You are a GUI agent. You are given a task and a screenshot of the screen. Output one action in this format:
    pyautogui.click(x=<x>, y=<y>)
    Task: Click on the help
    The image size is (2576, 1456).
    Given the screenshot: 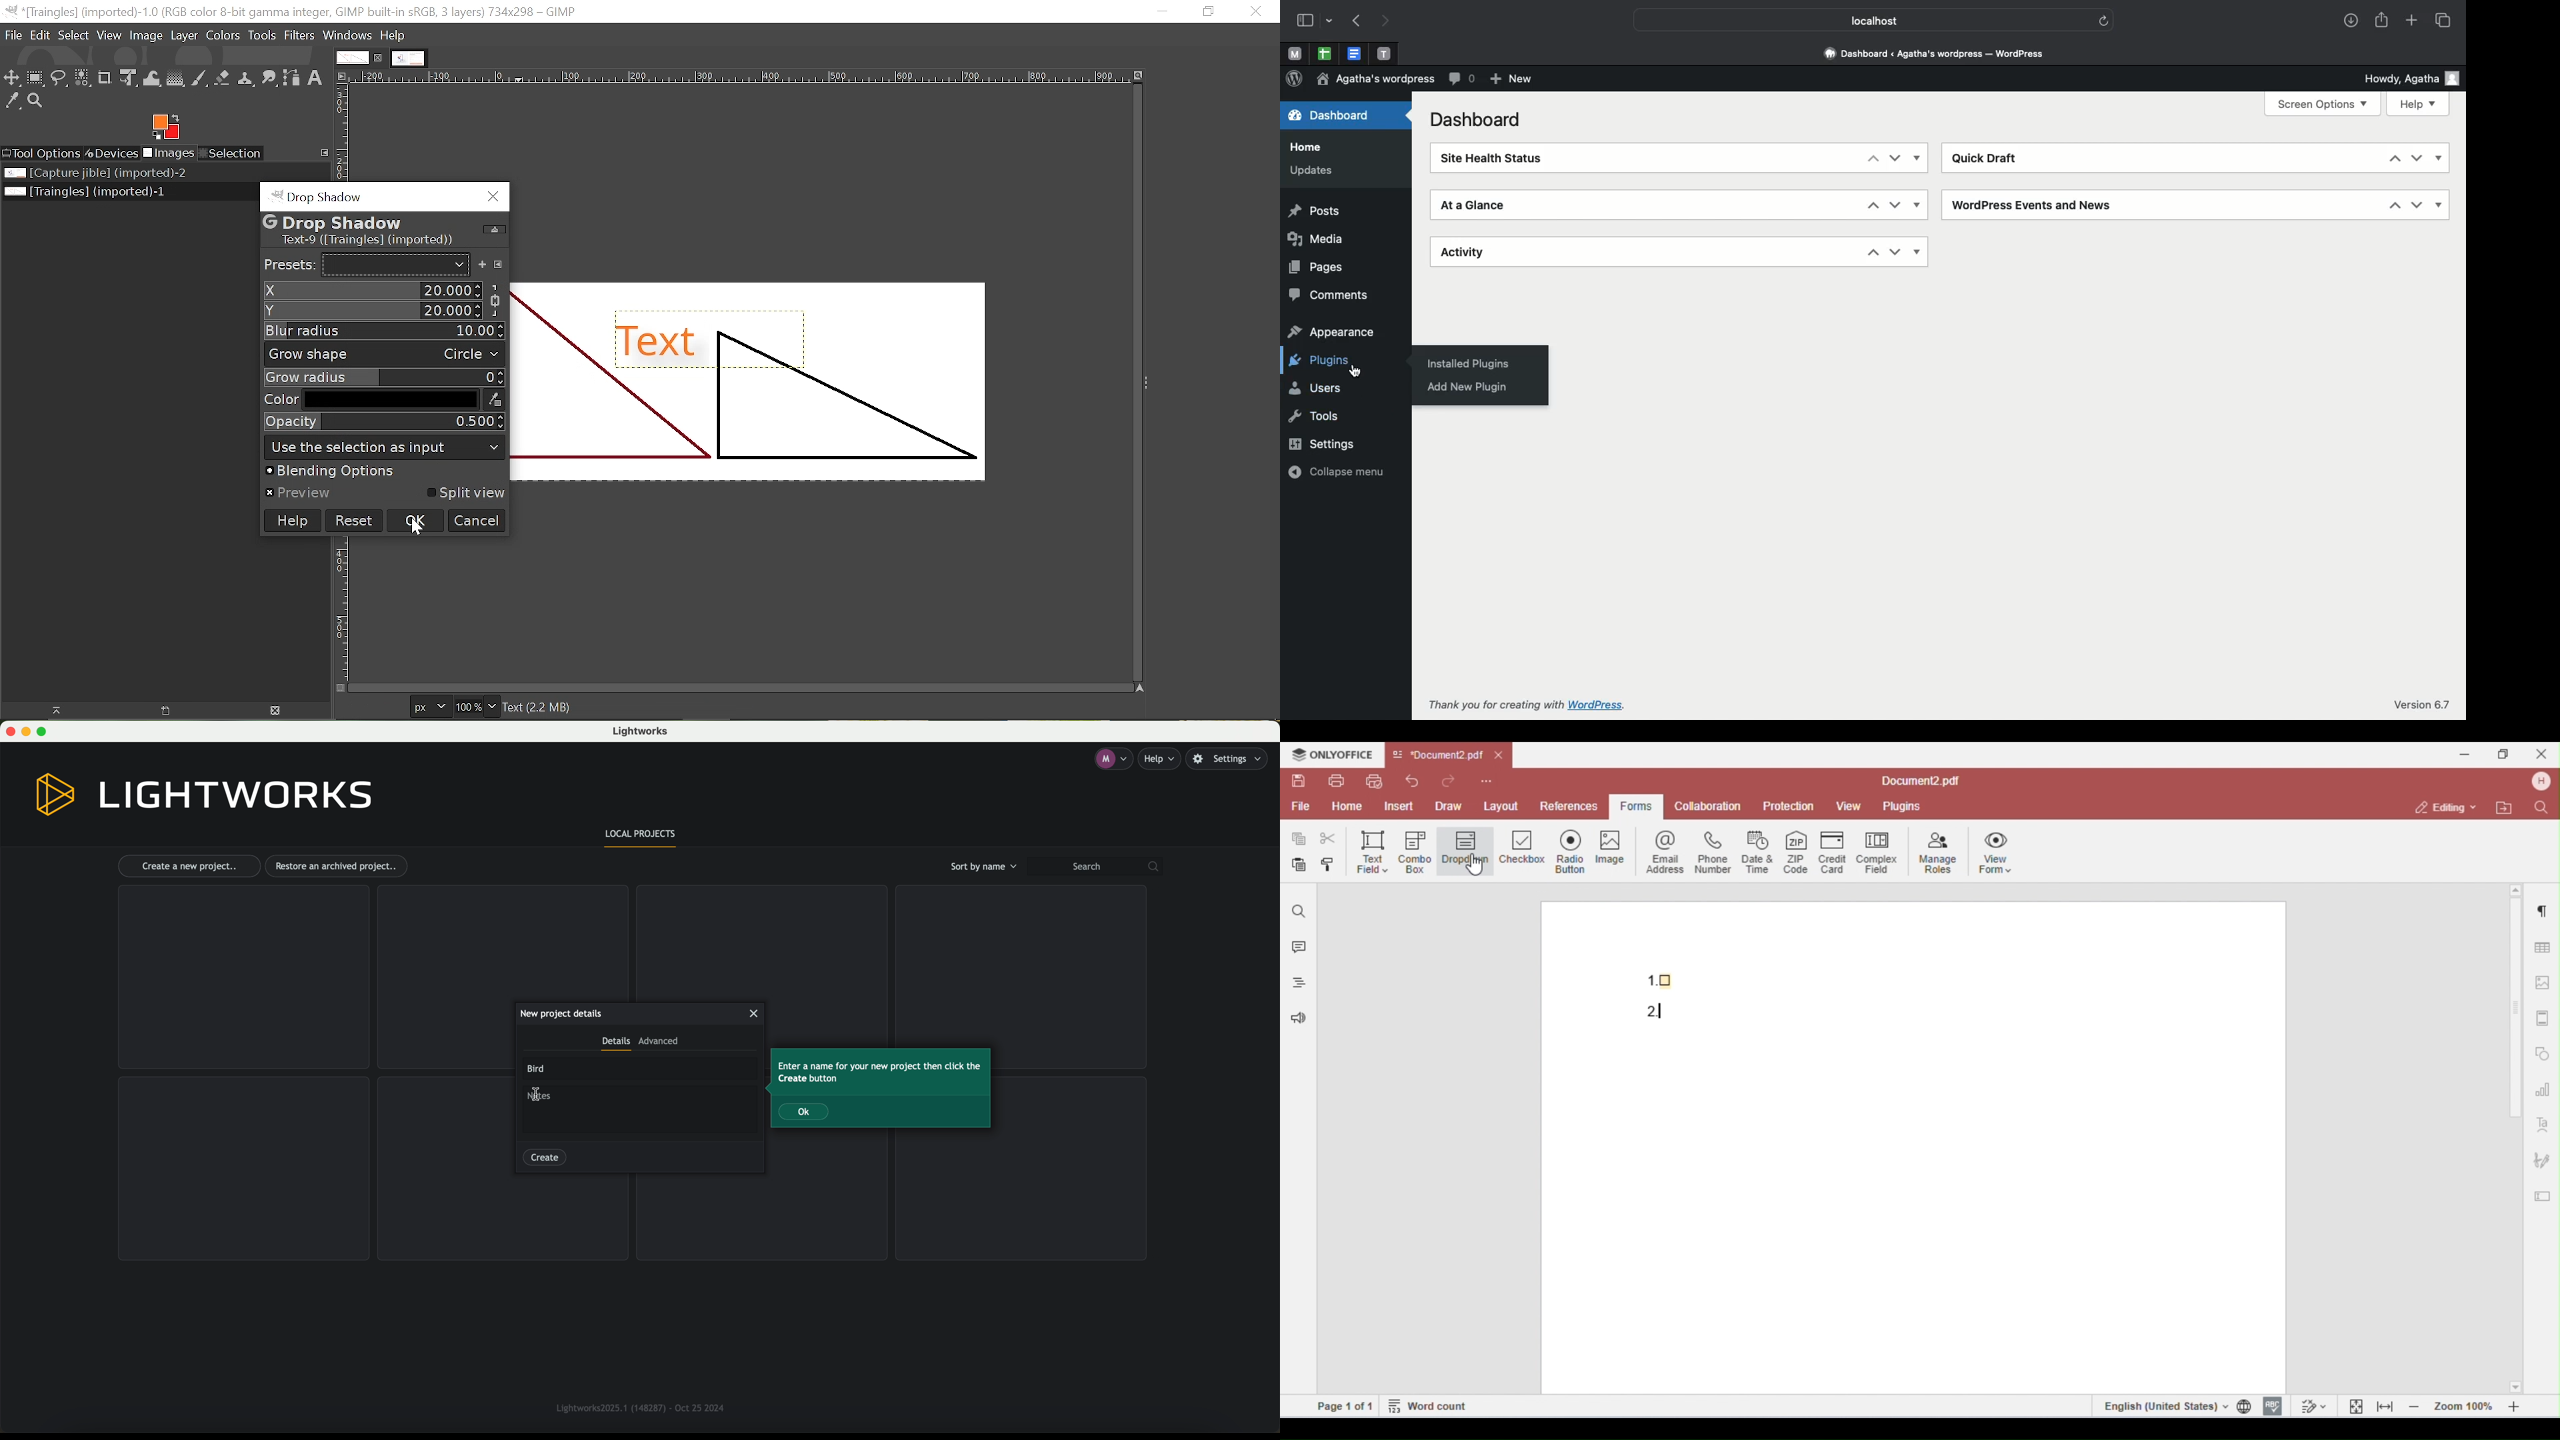 What is the action you would take?
    pyautogui.click(x=1162, y=759)
    